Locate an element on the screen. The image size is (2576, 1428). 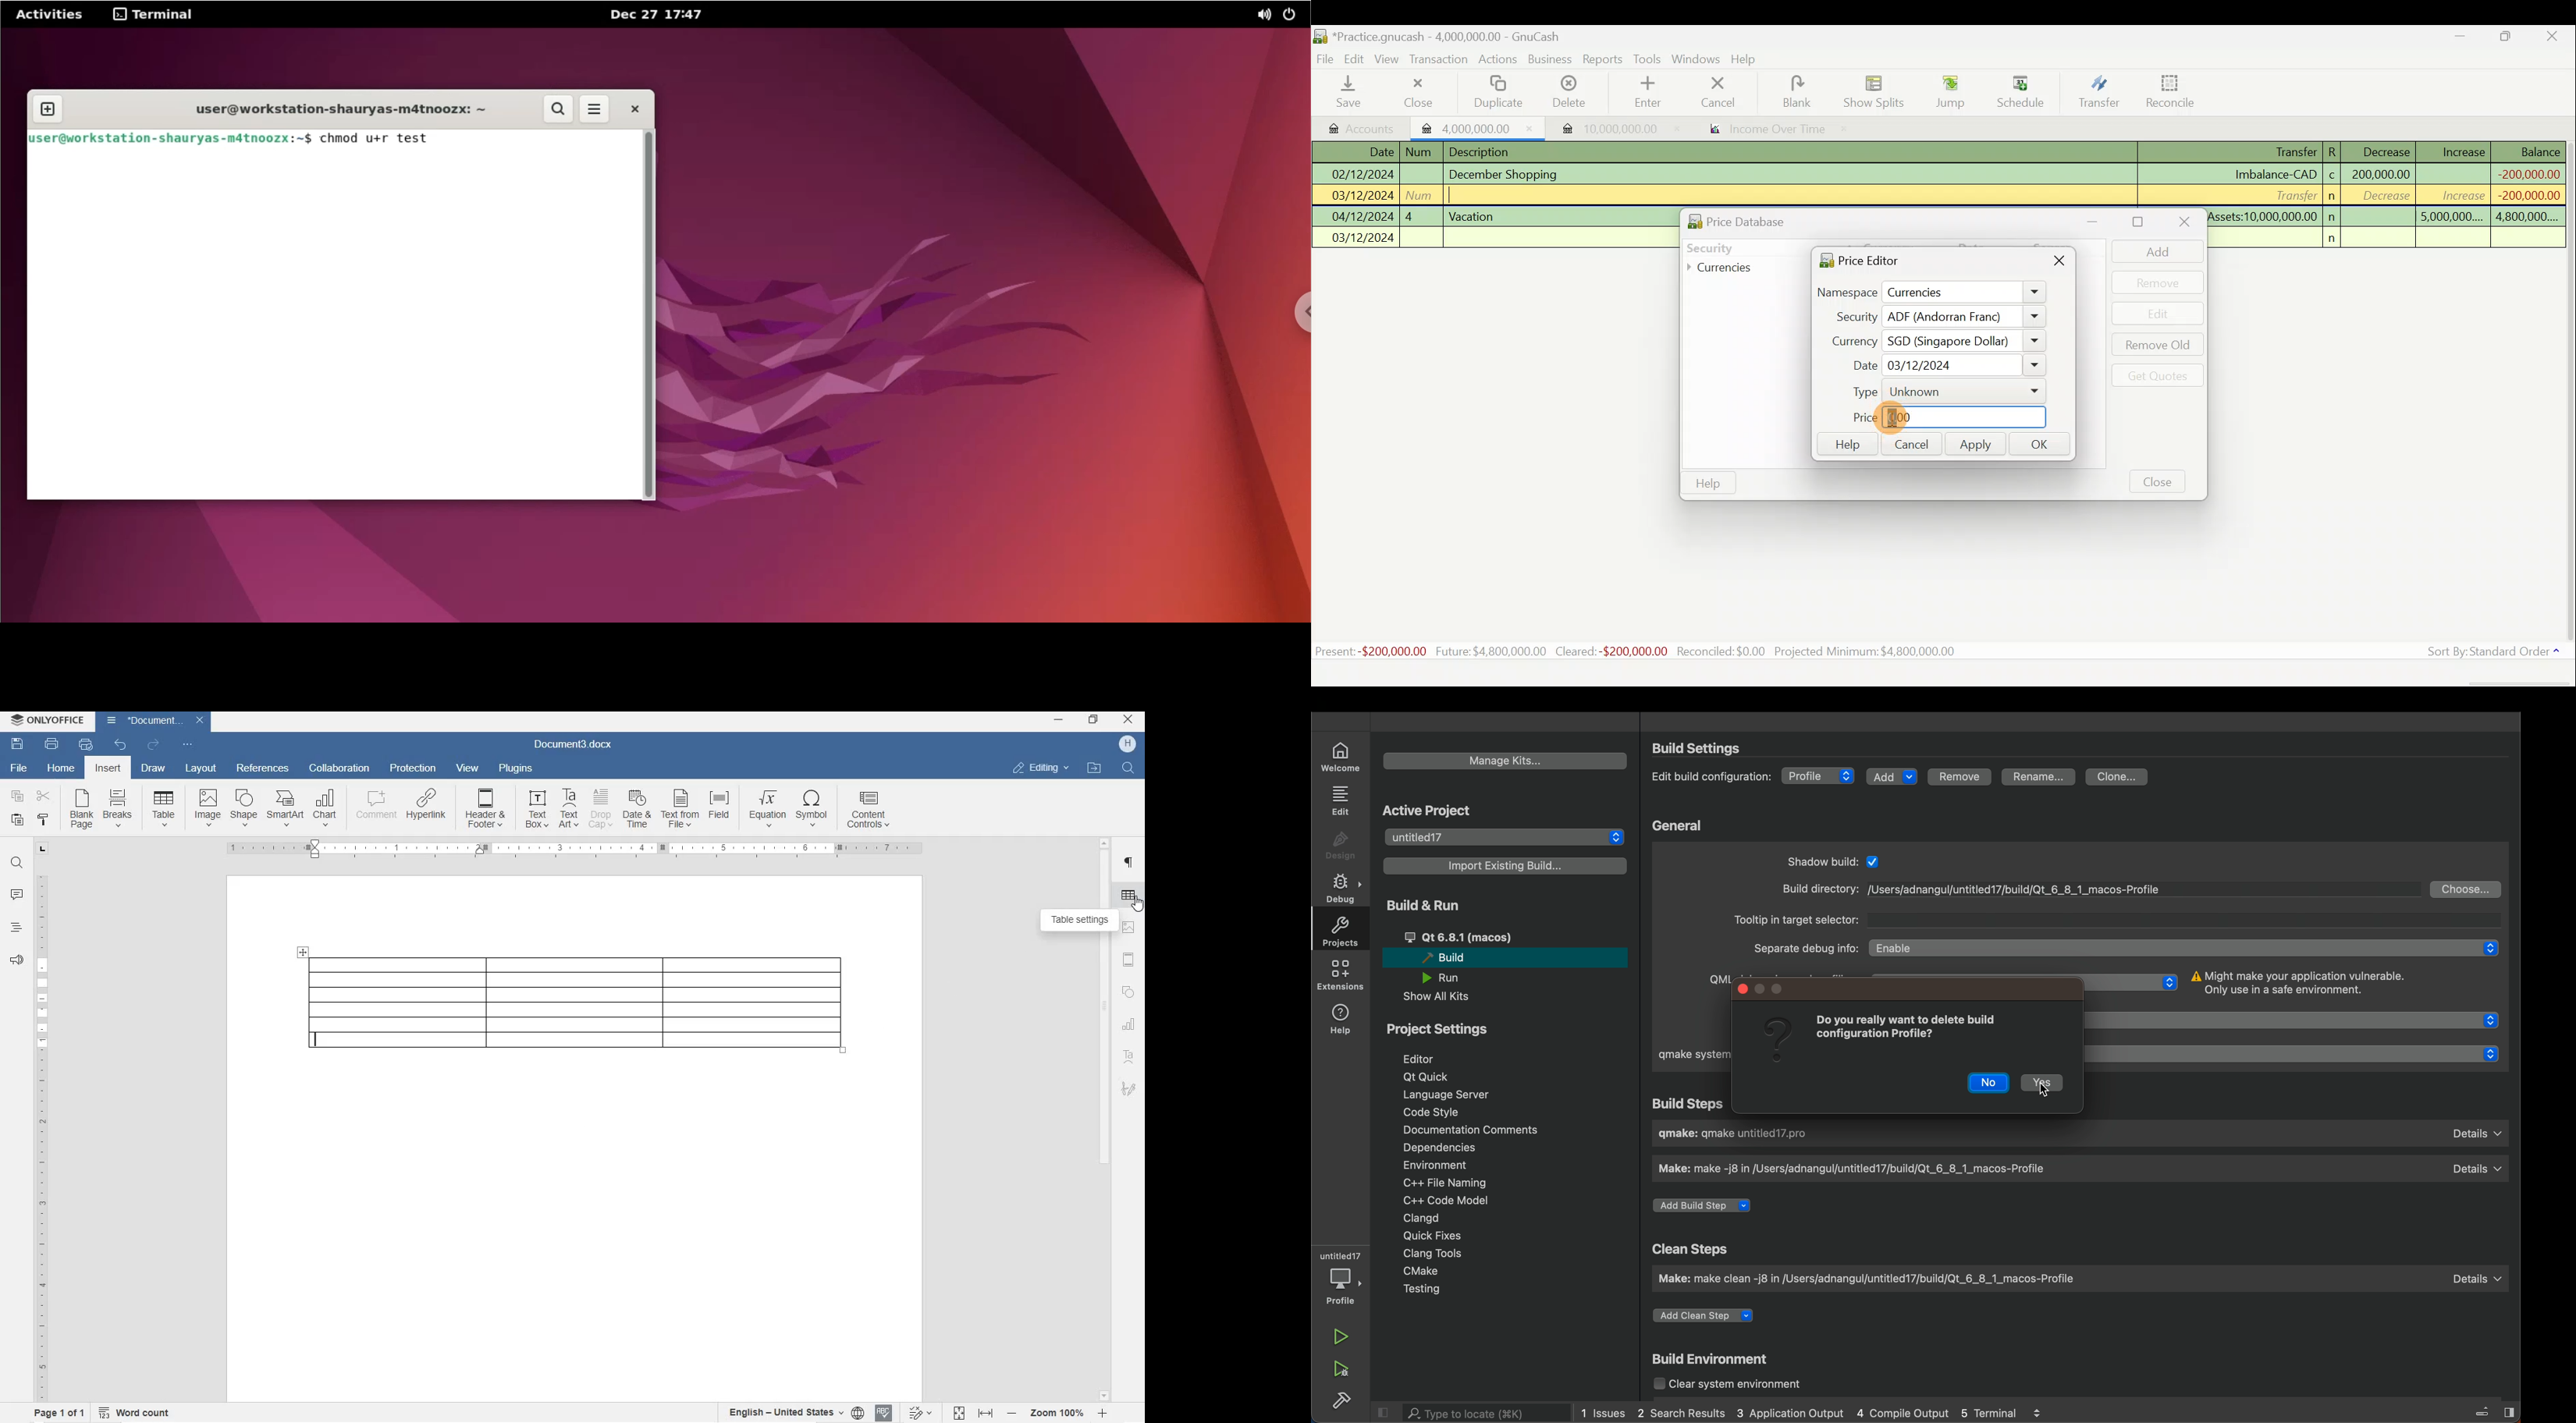
File is located at coordinates (1326, 57).